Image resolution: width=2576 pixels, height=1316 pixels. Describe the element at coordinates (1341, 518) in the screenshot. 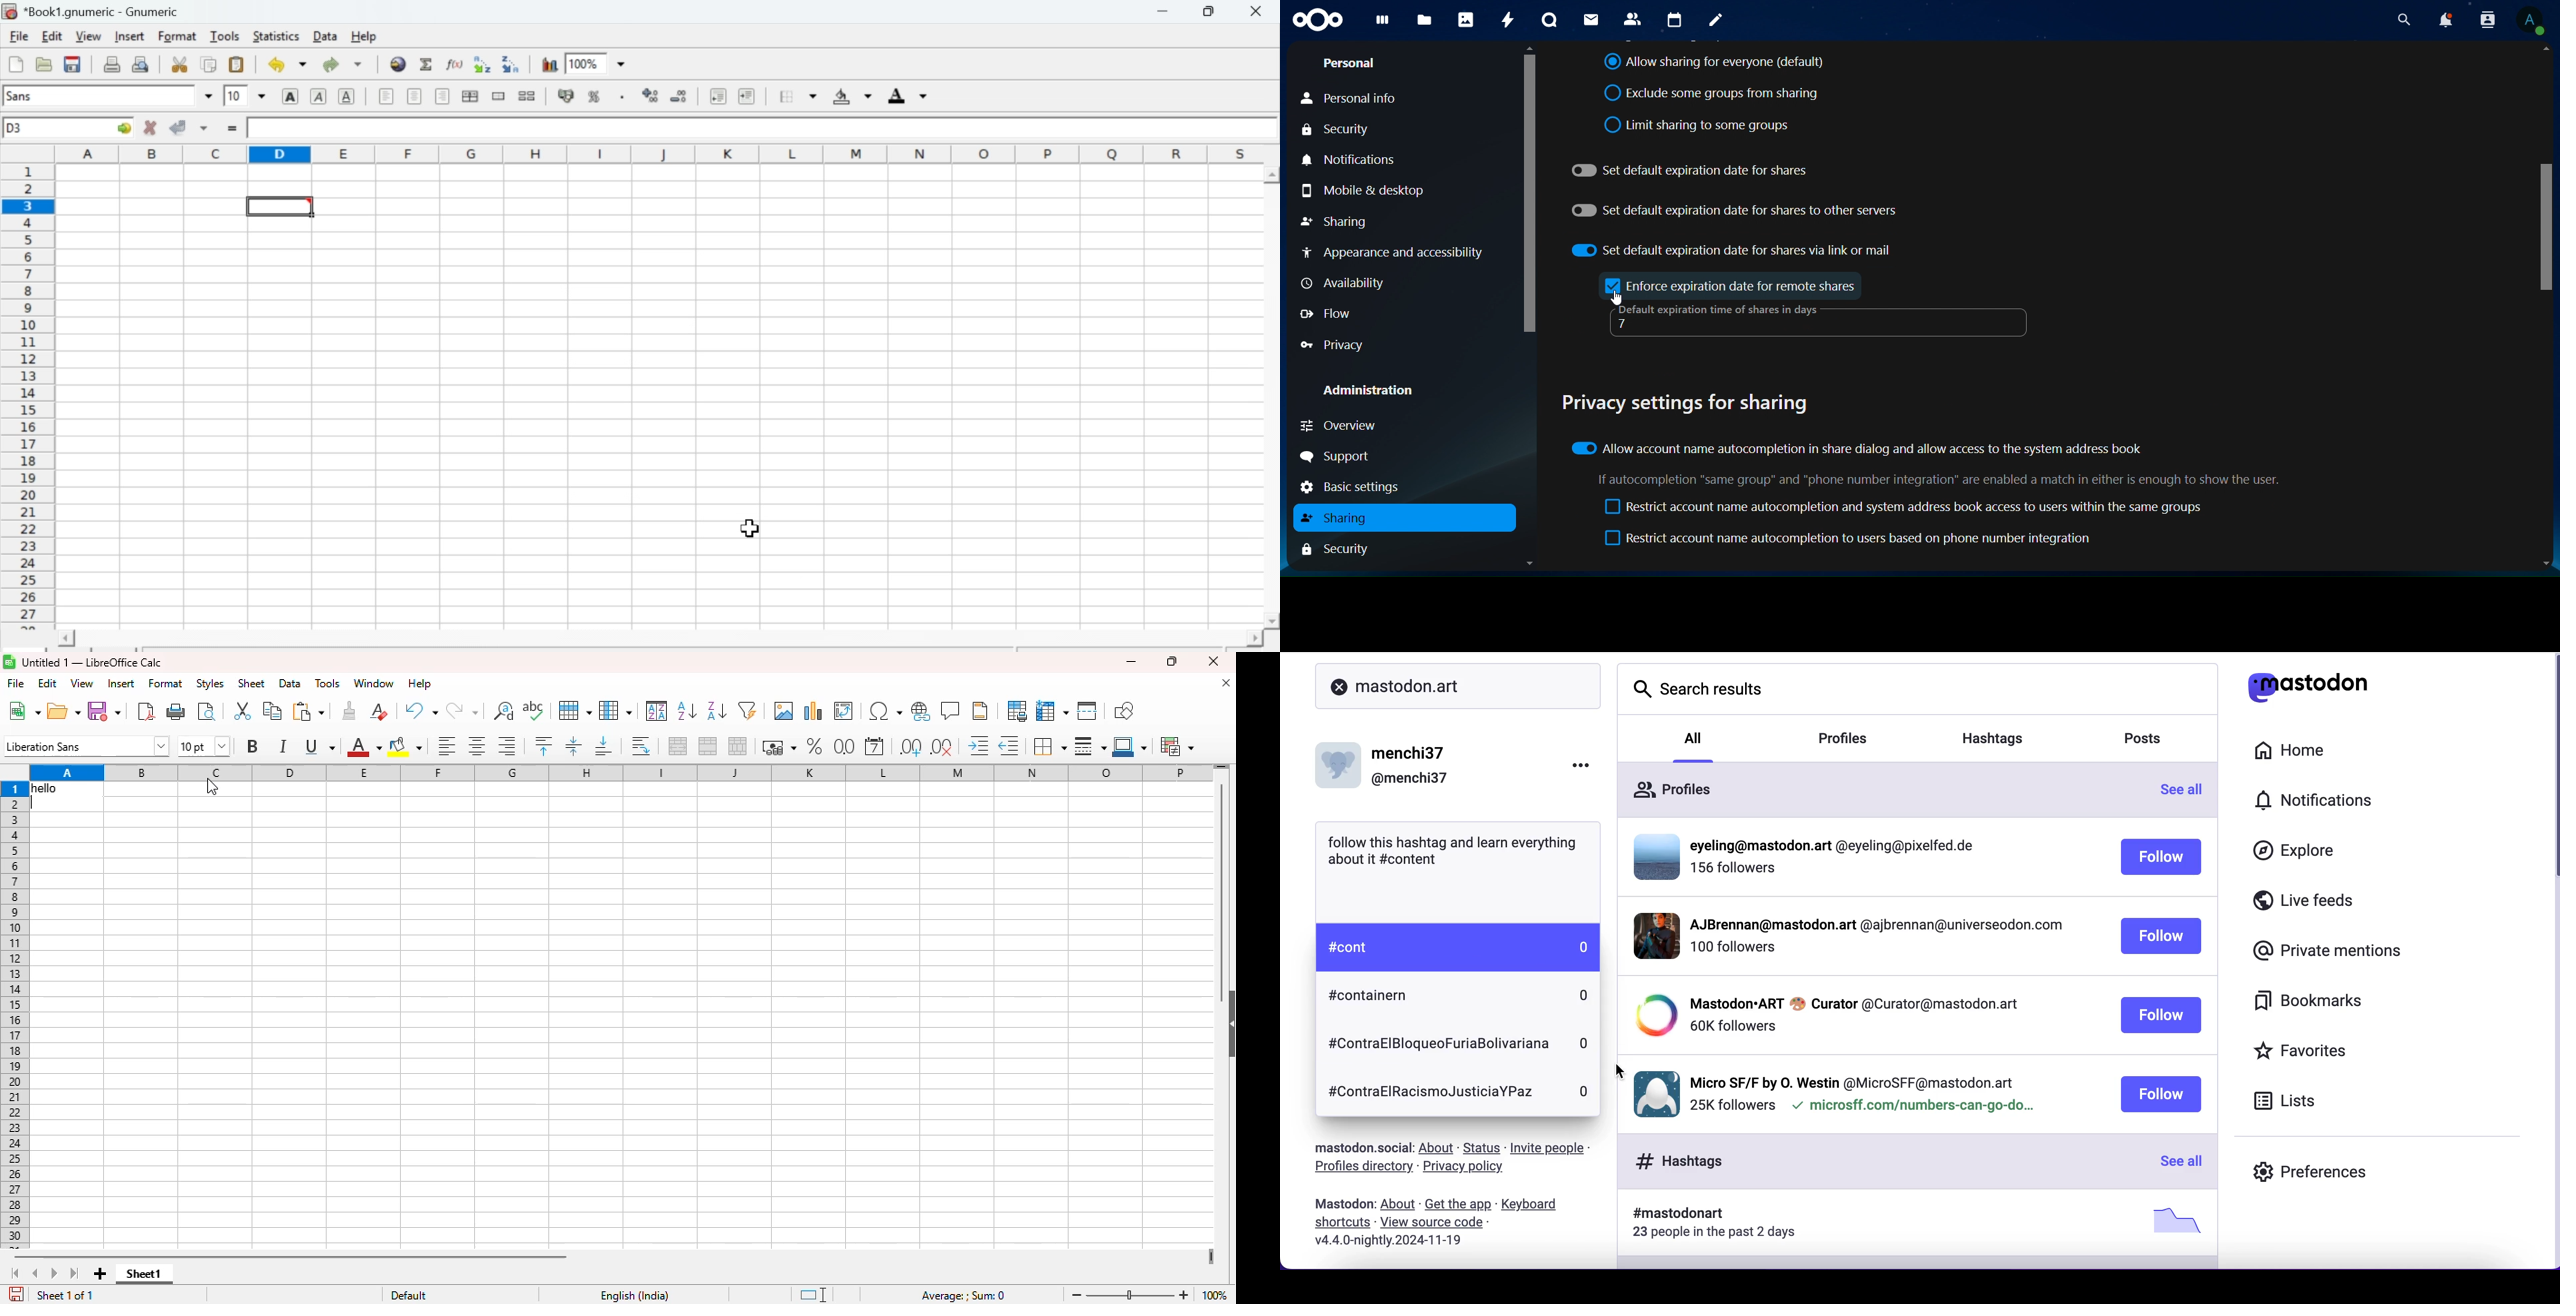

I see `sharing` at that location.